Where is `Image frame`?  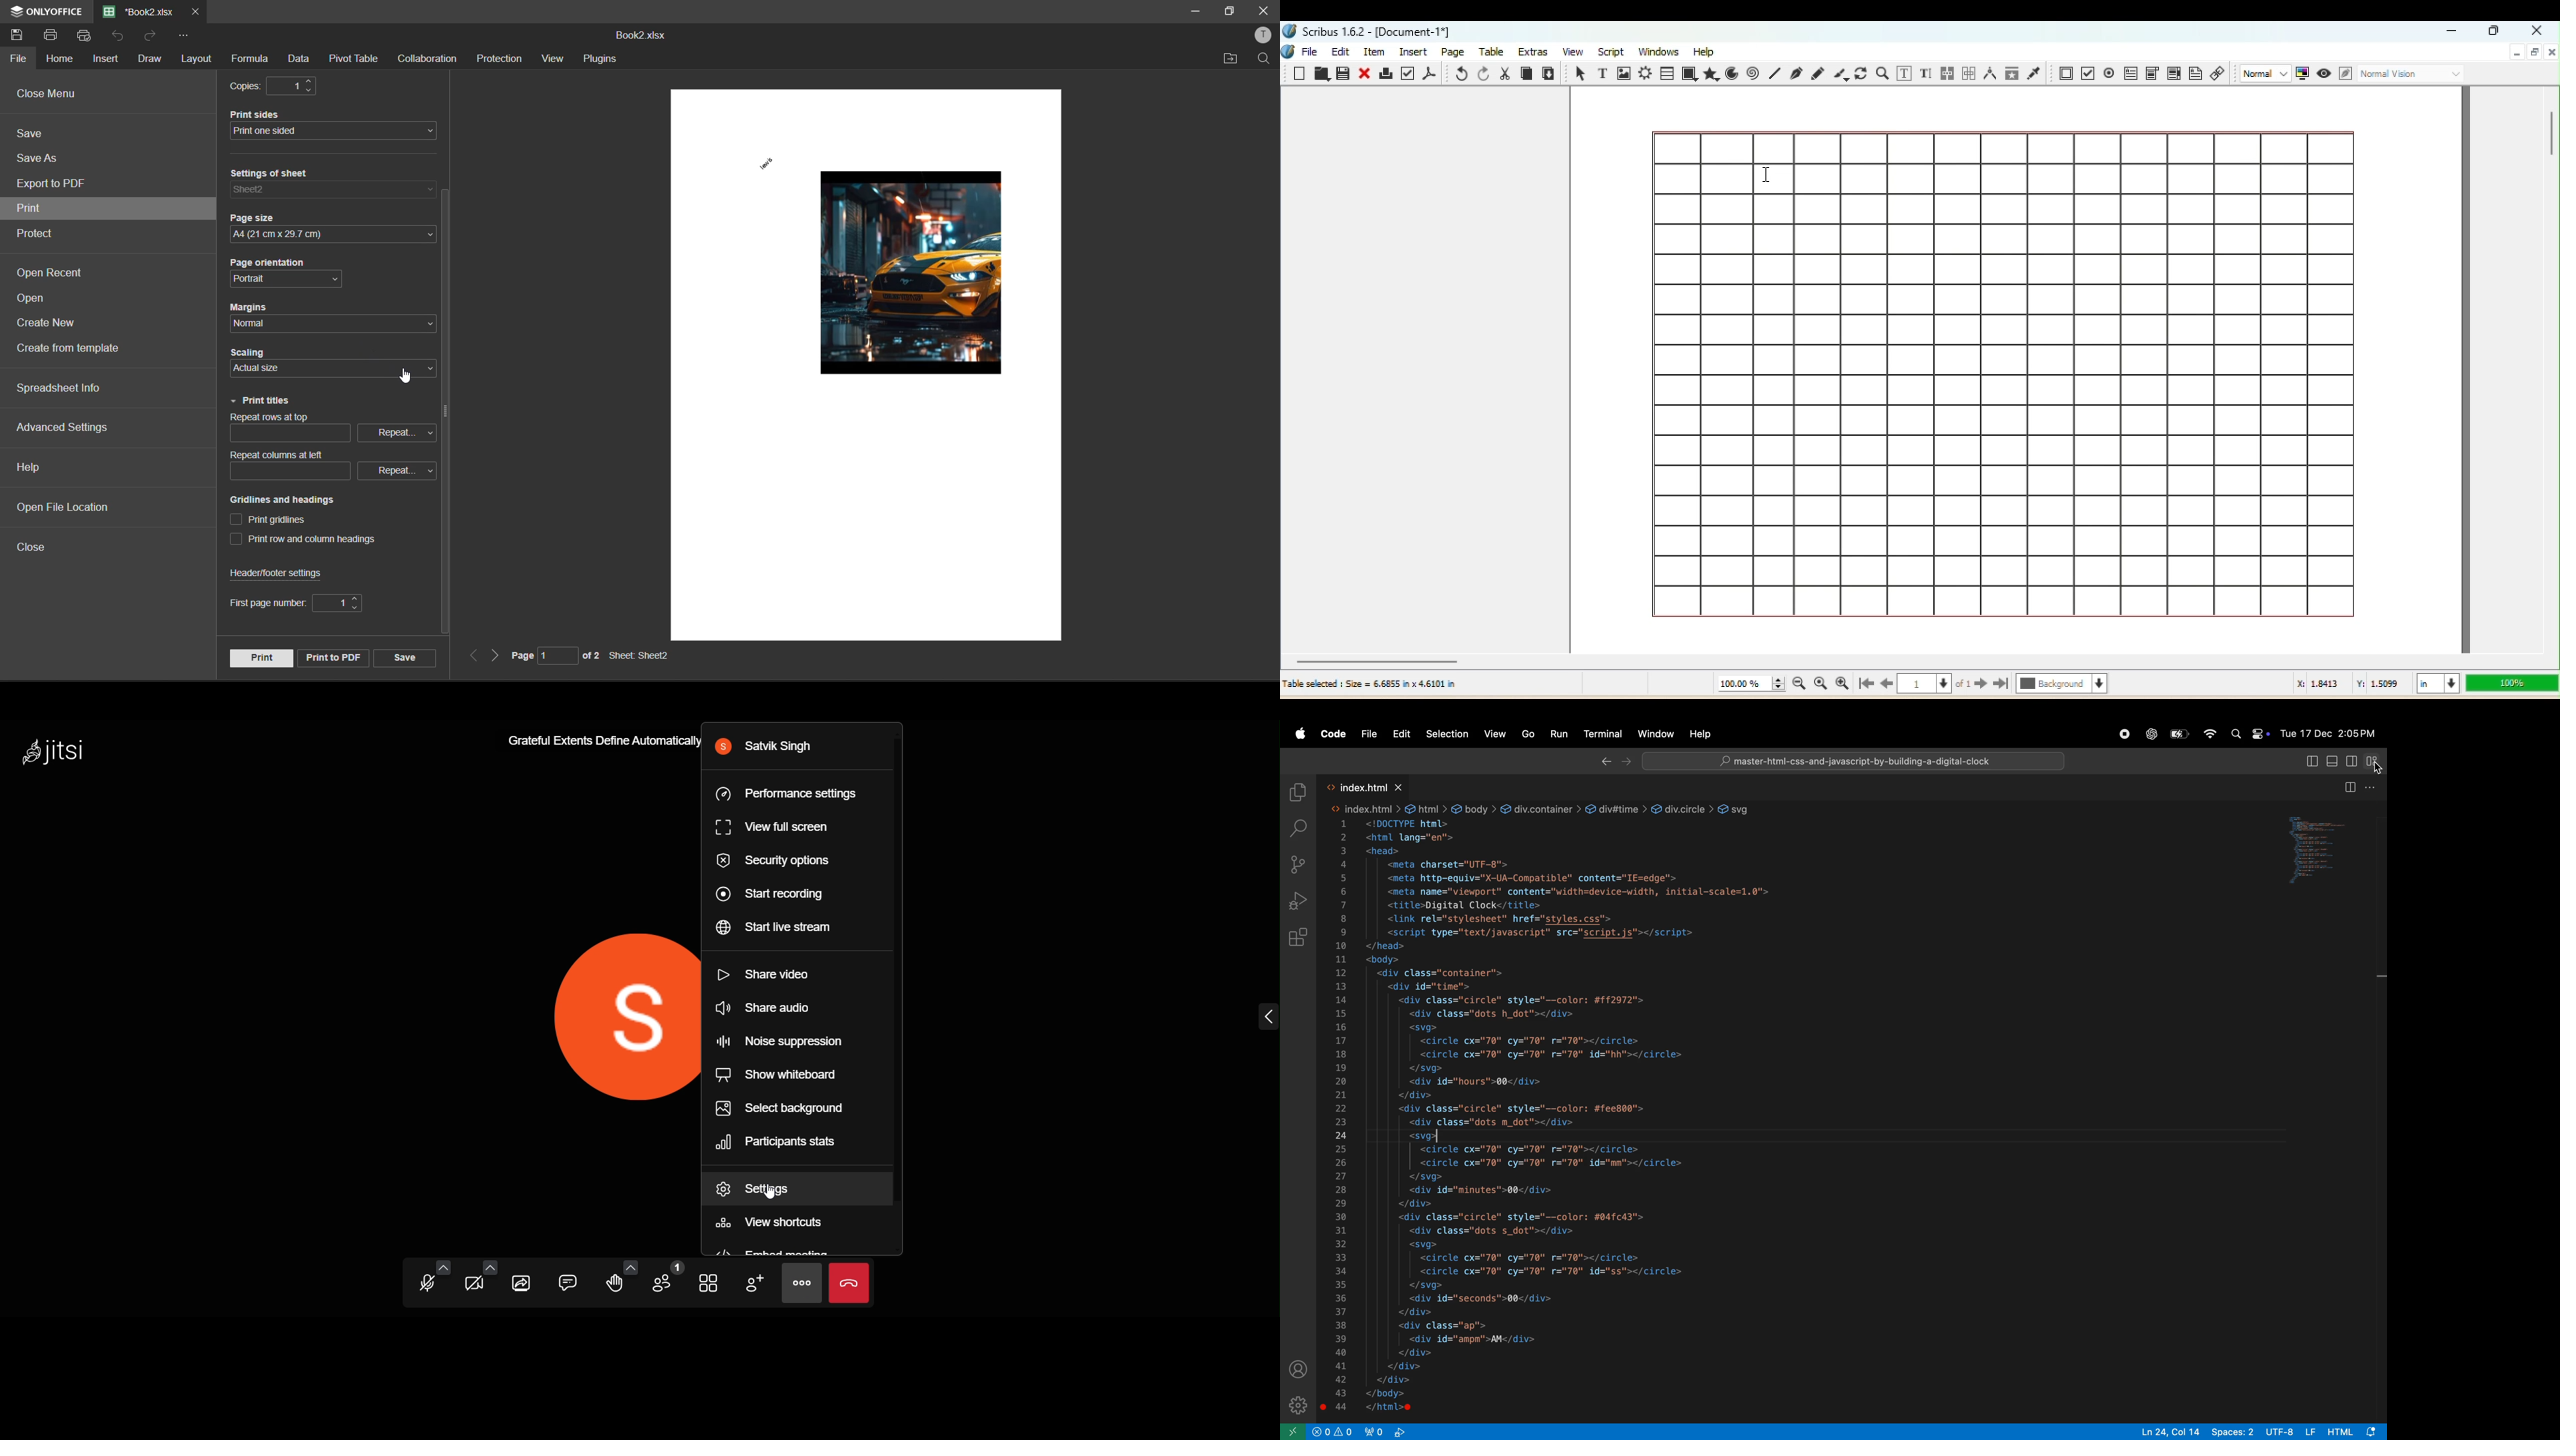
Image frame is located at coordinates (1623, 73).